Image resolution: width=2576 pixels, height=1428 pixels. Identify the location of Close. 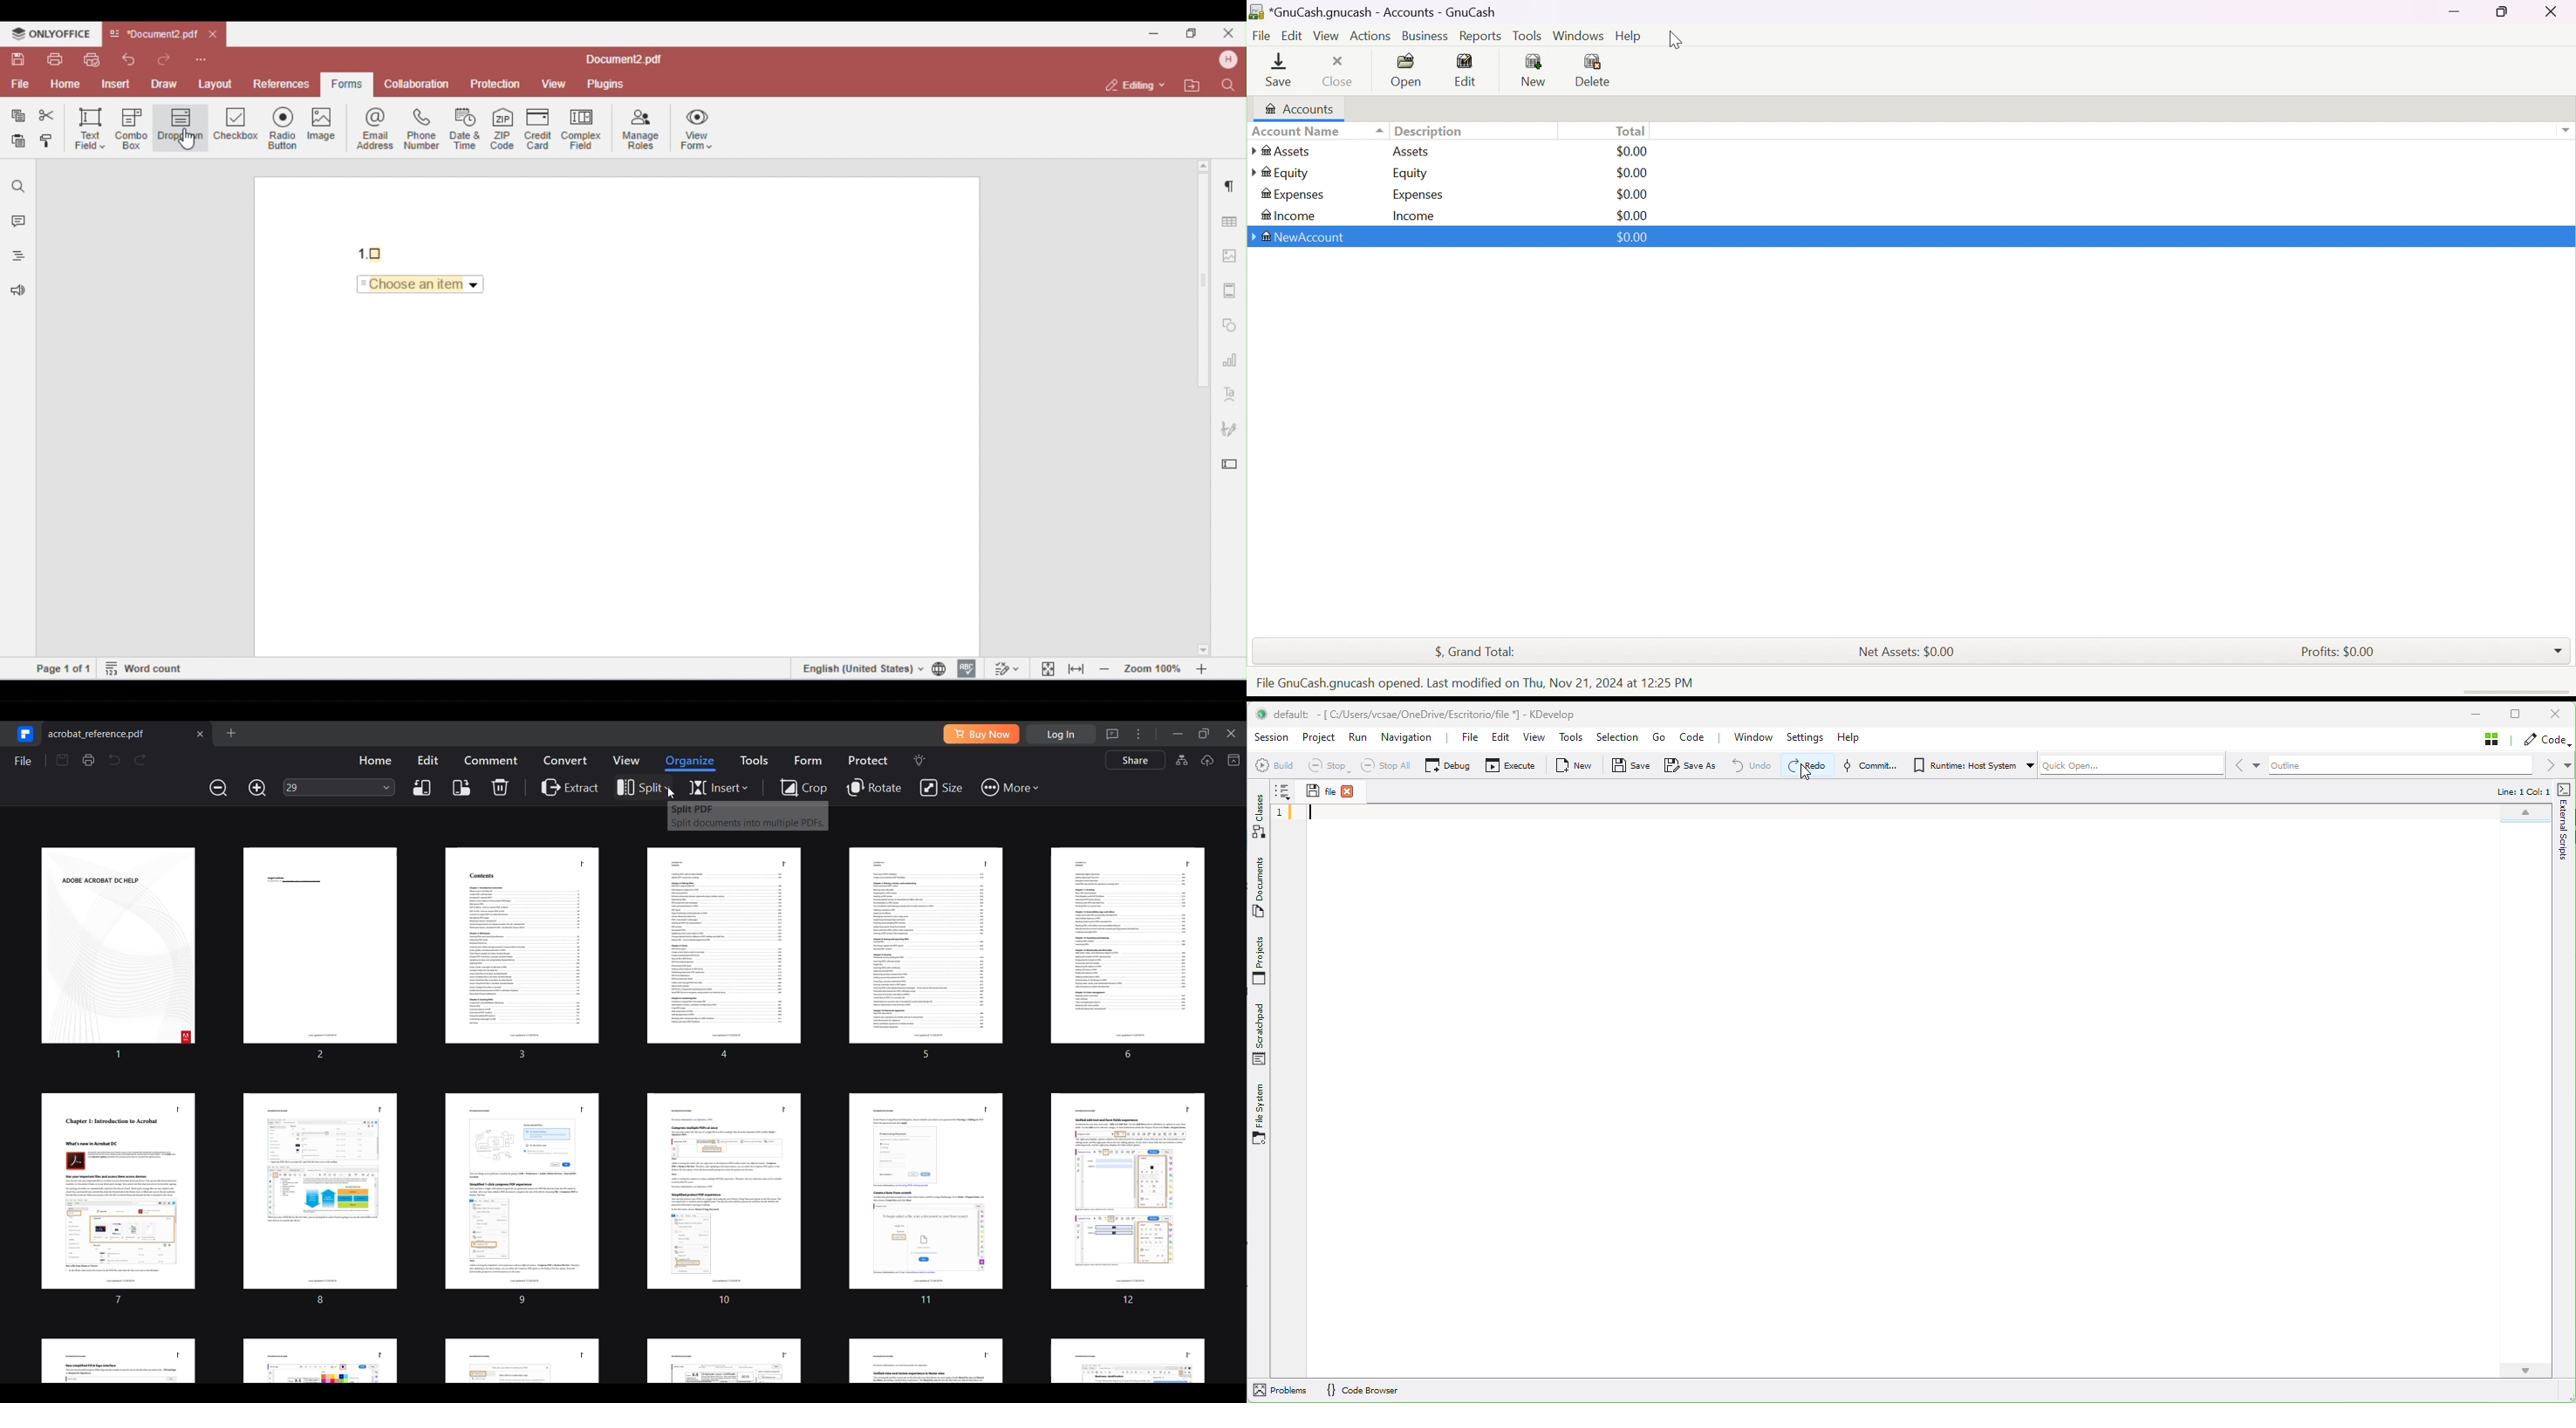
(1339, 73).